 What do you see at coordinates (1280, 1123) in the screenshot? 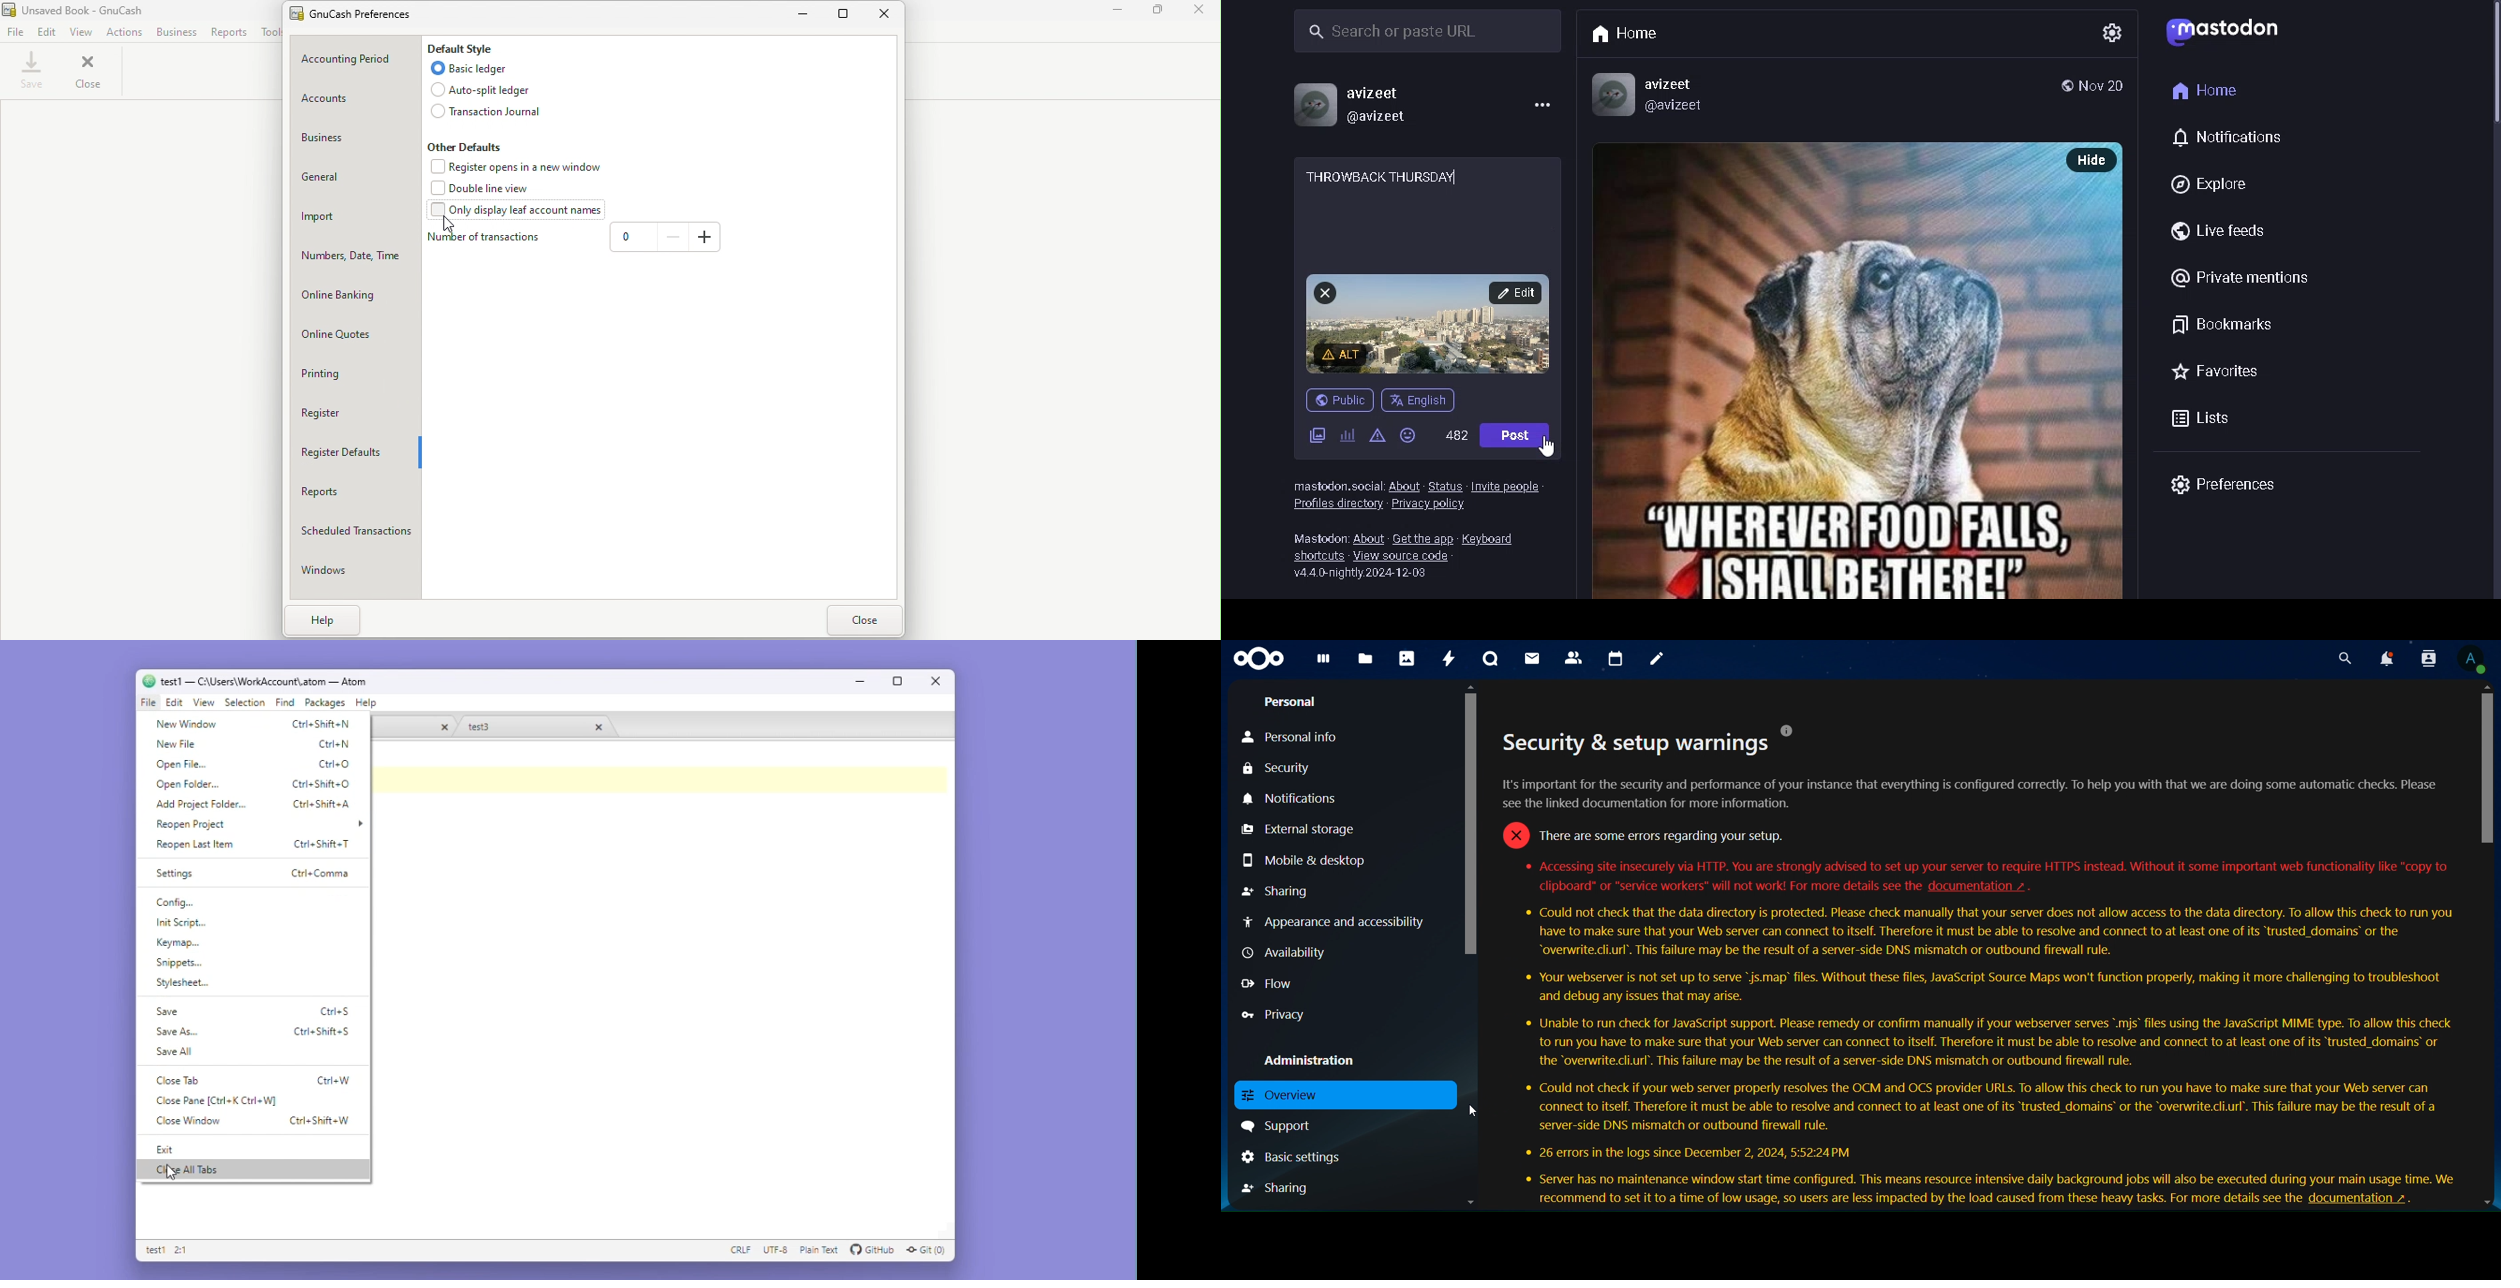
I see `support` at bounding box center [1280, 1123].